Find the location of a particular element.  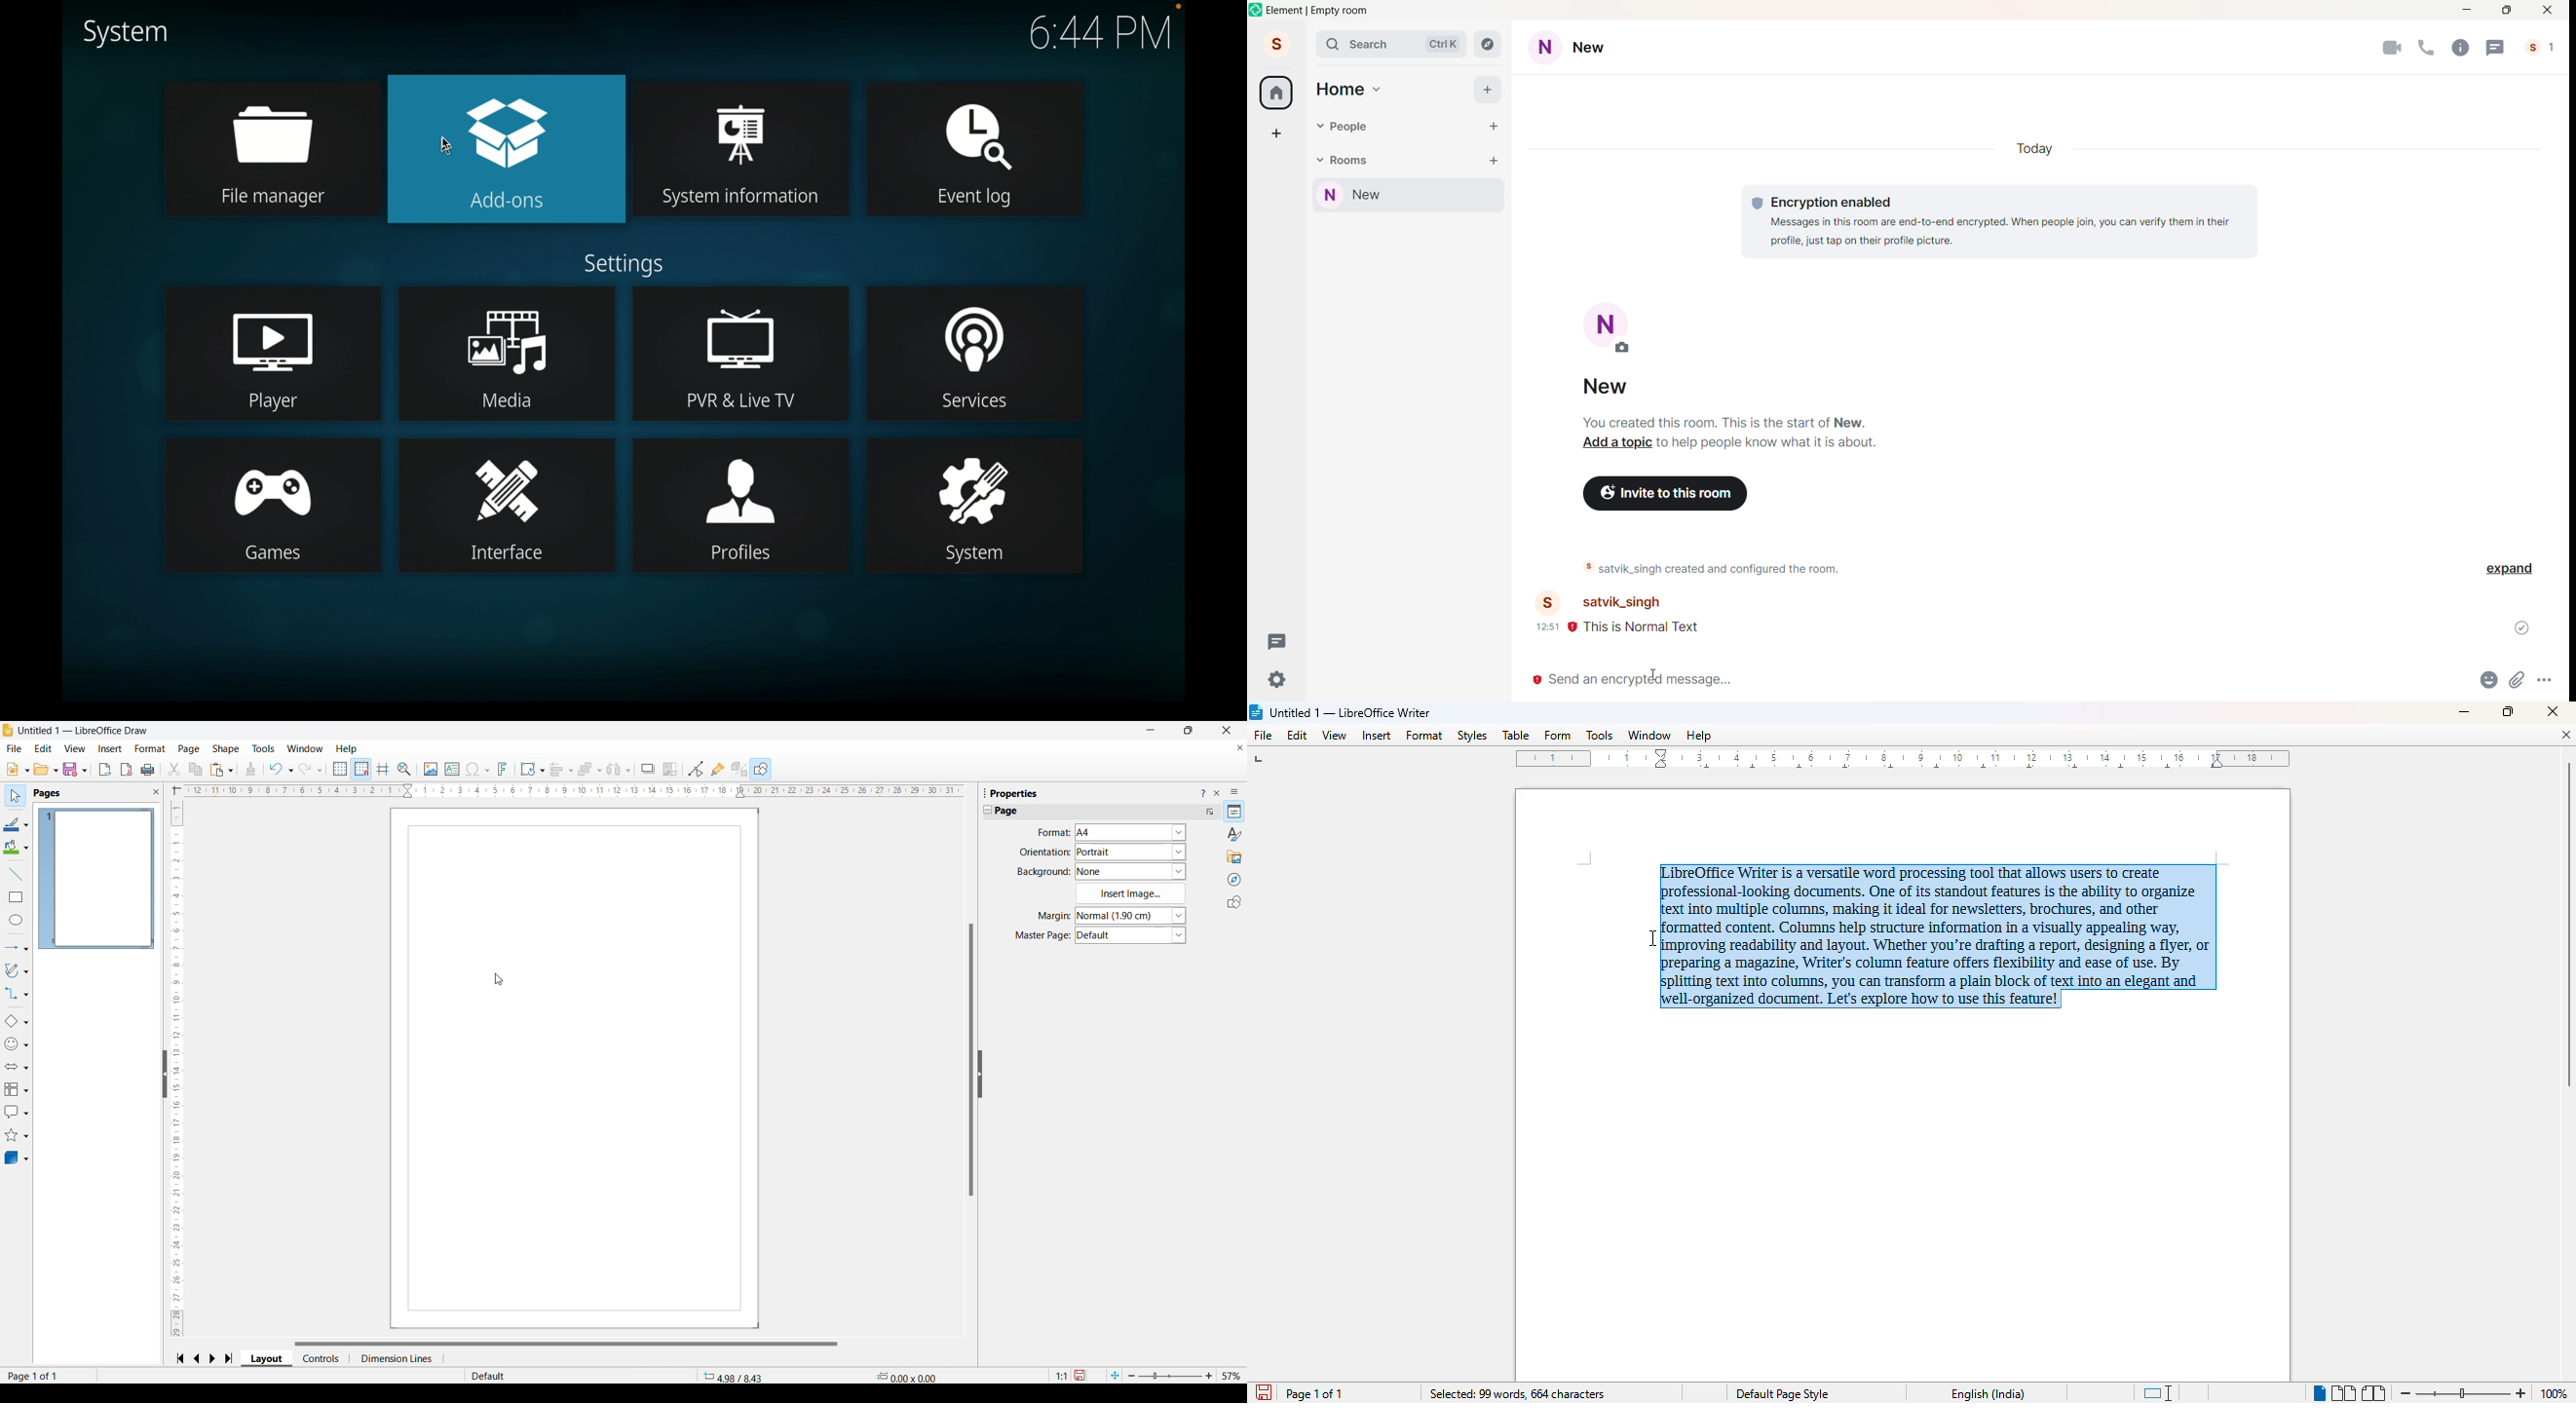

maximize is located at coordinates (2508, 711).